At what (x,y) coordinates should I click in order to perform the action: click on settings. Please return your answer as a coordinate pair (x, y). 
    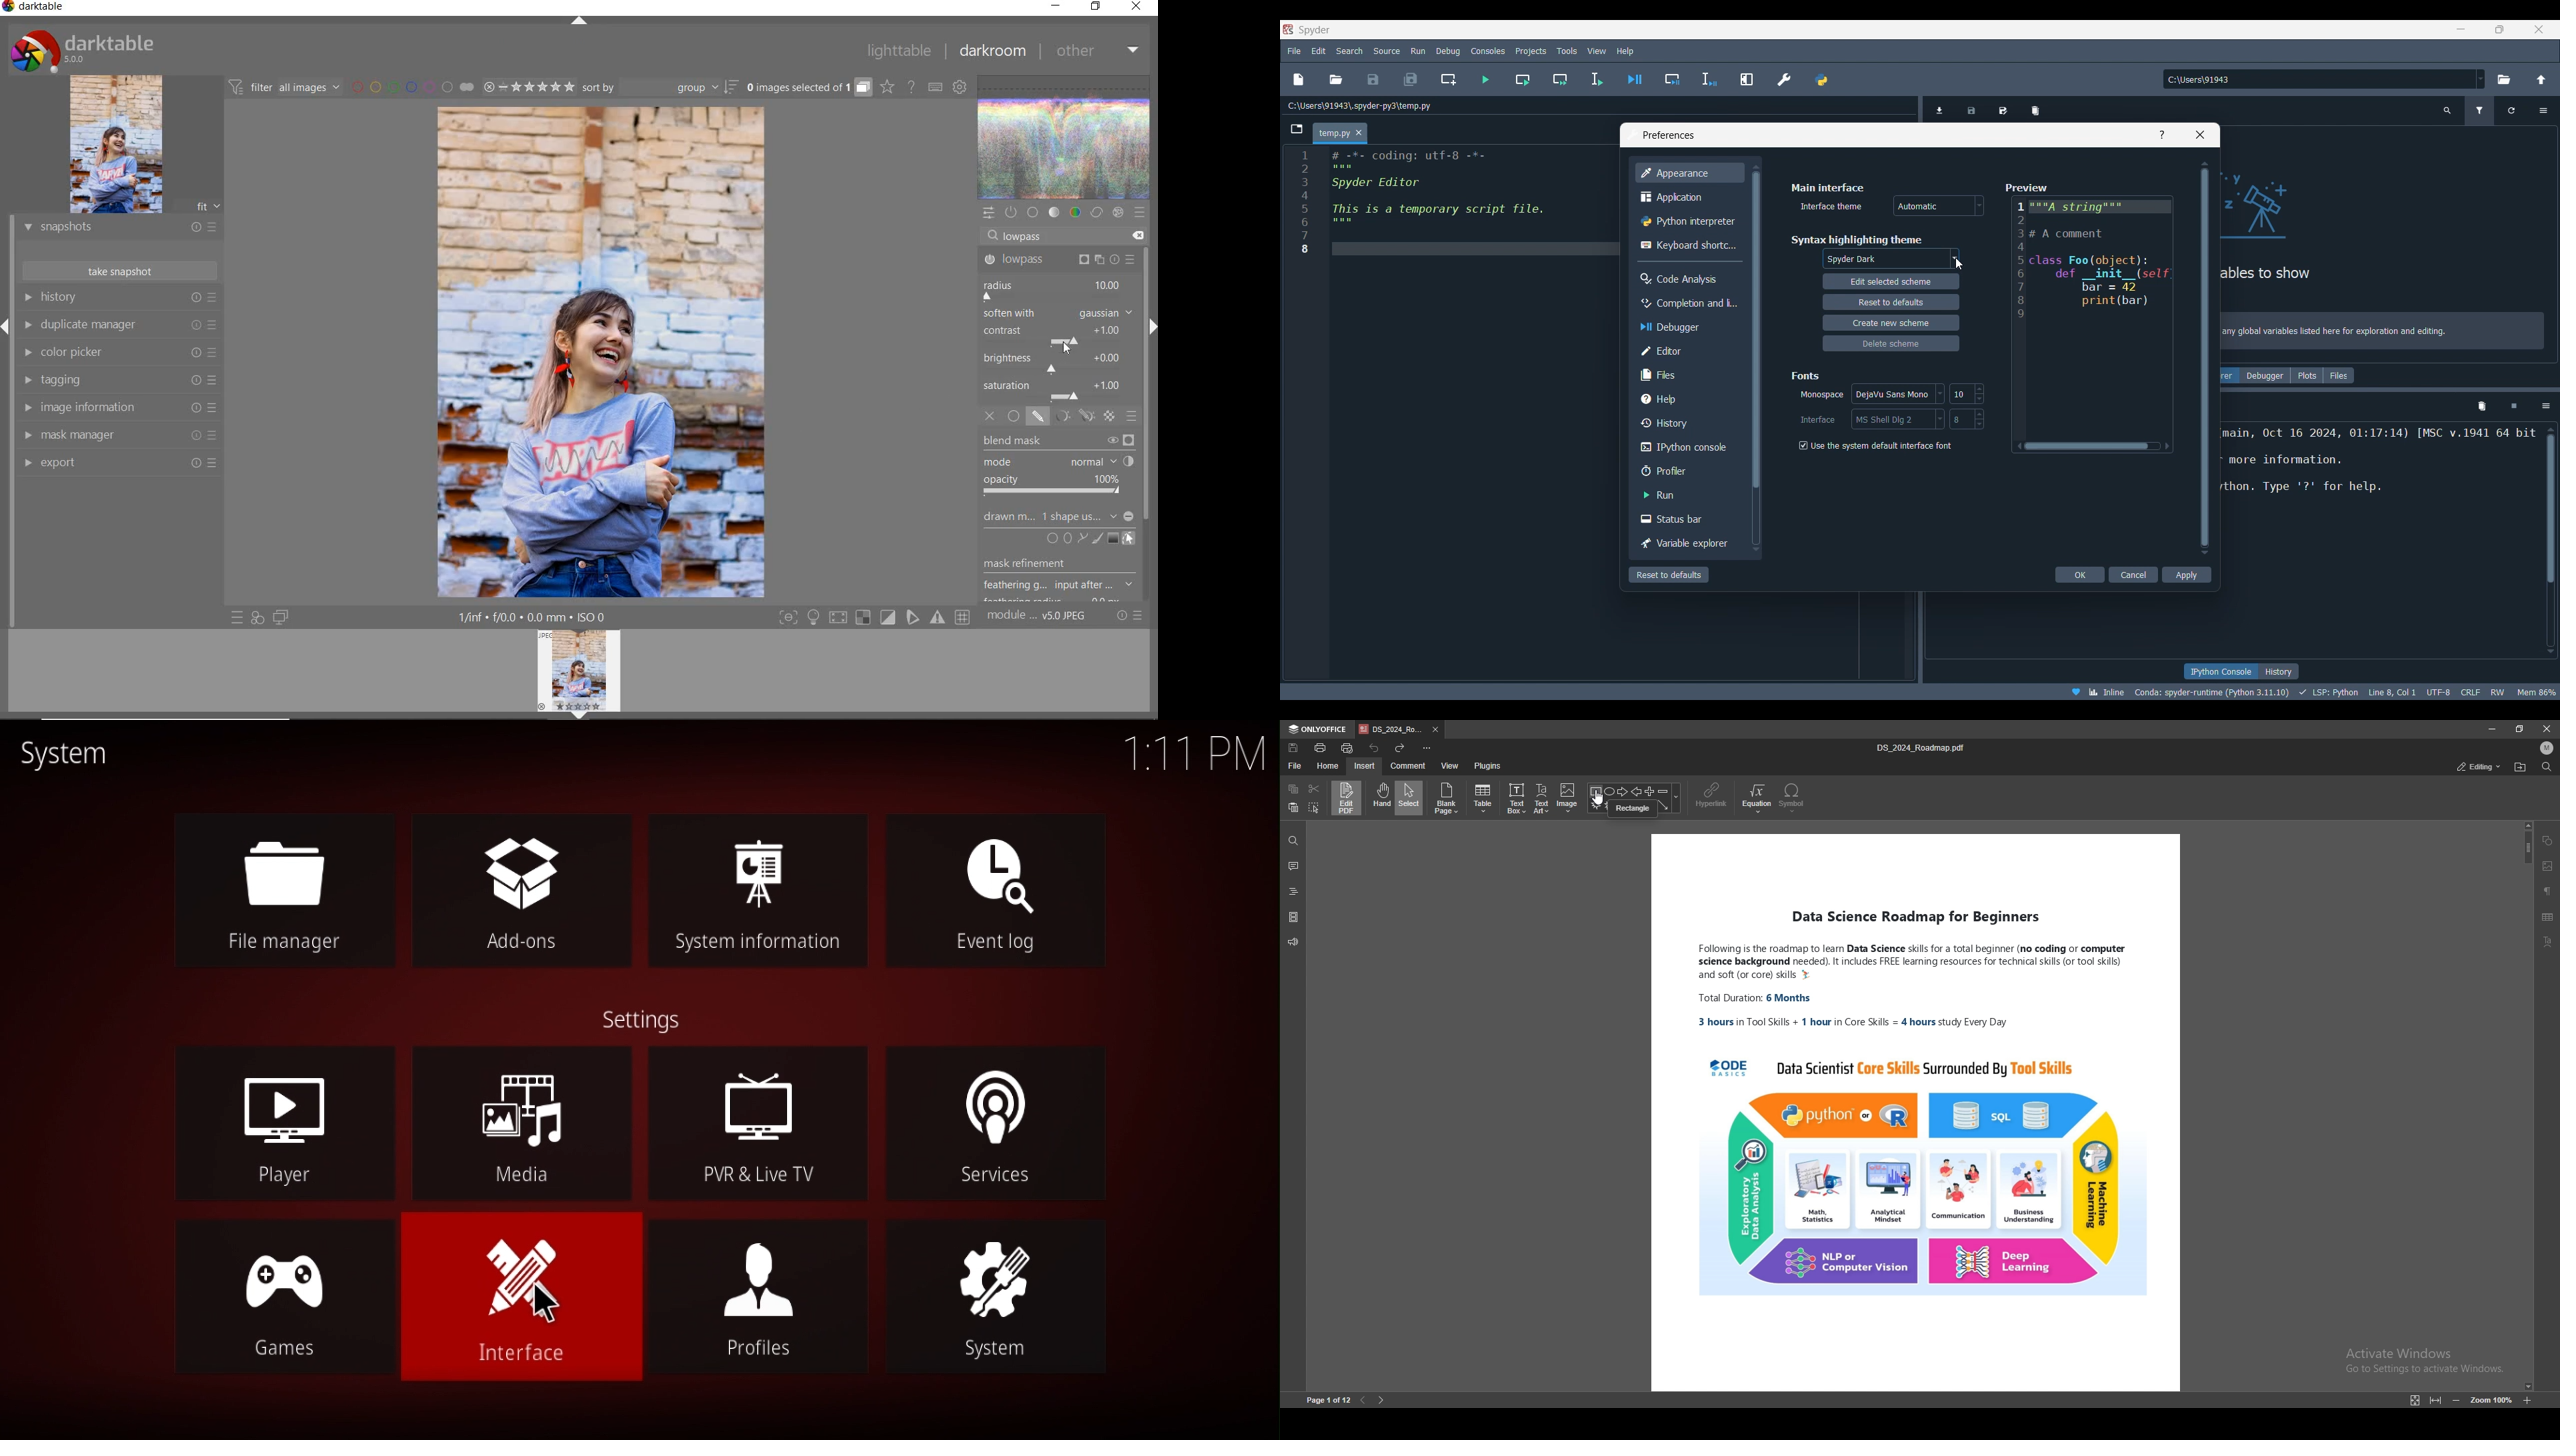
    Looking at the image, I should click on (650, 1020).